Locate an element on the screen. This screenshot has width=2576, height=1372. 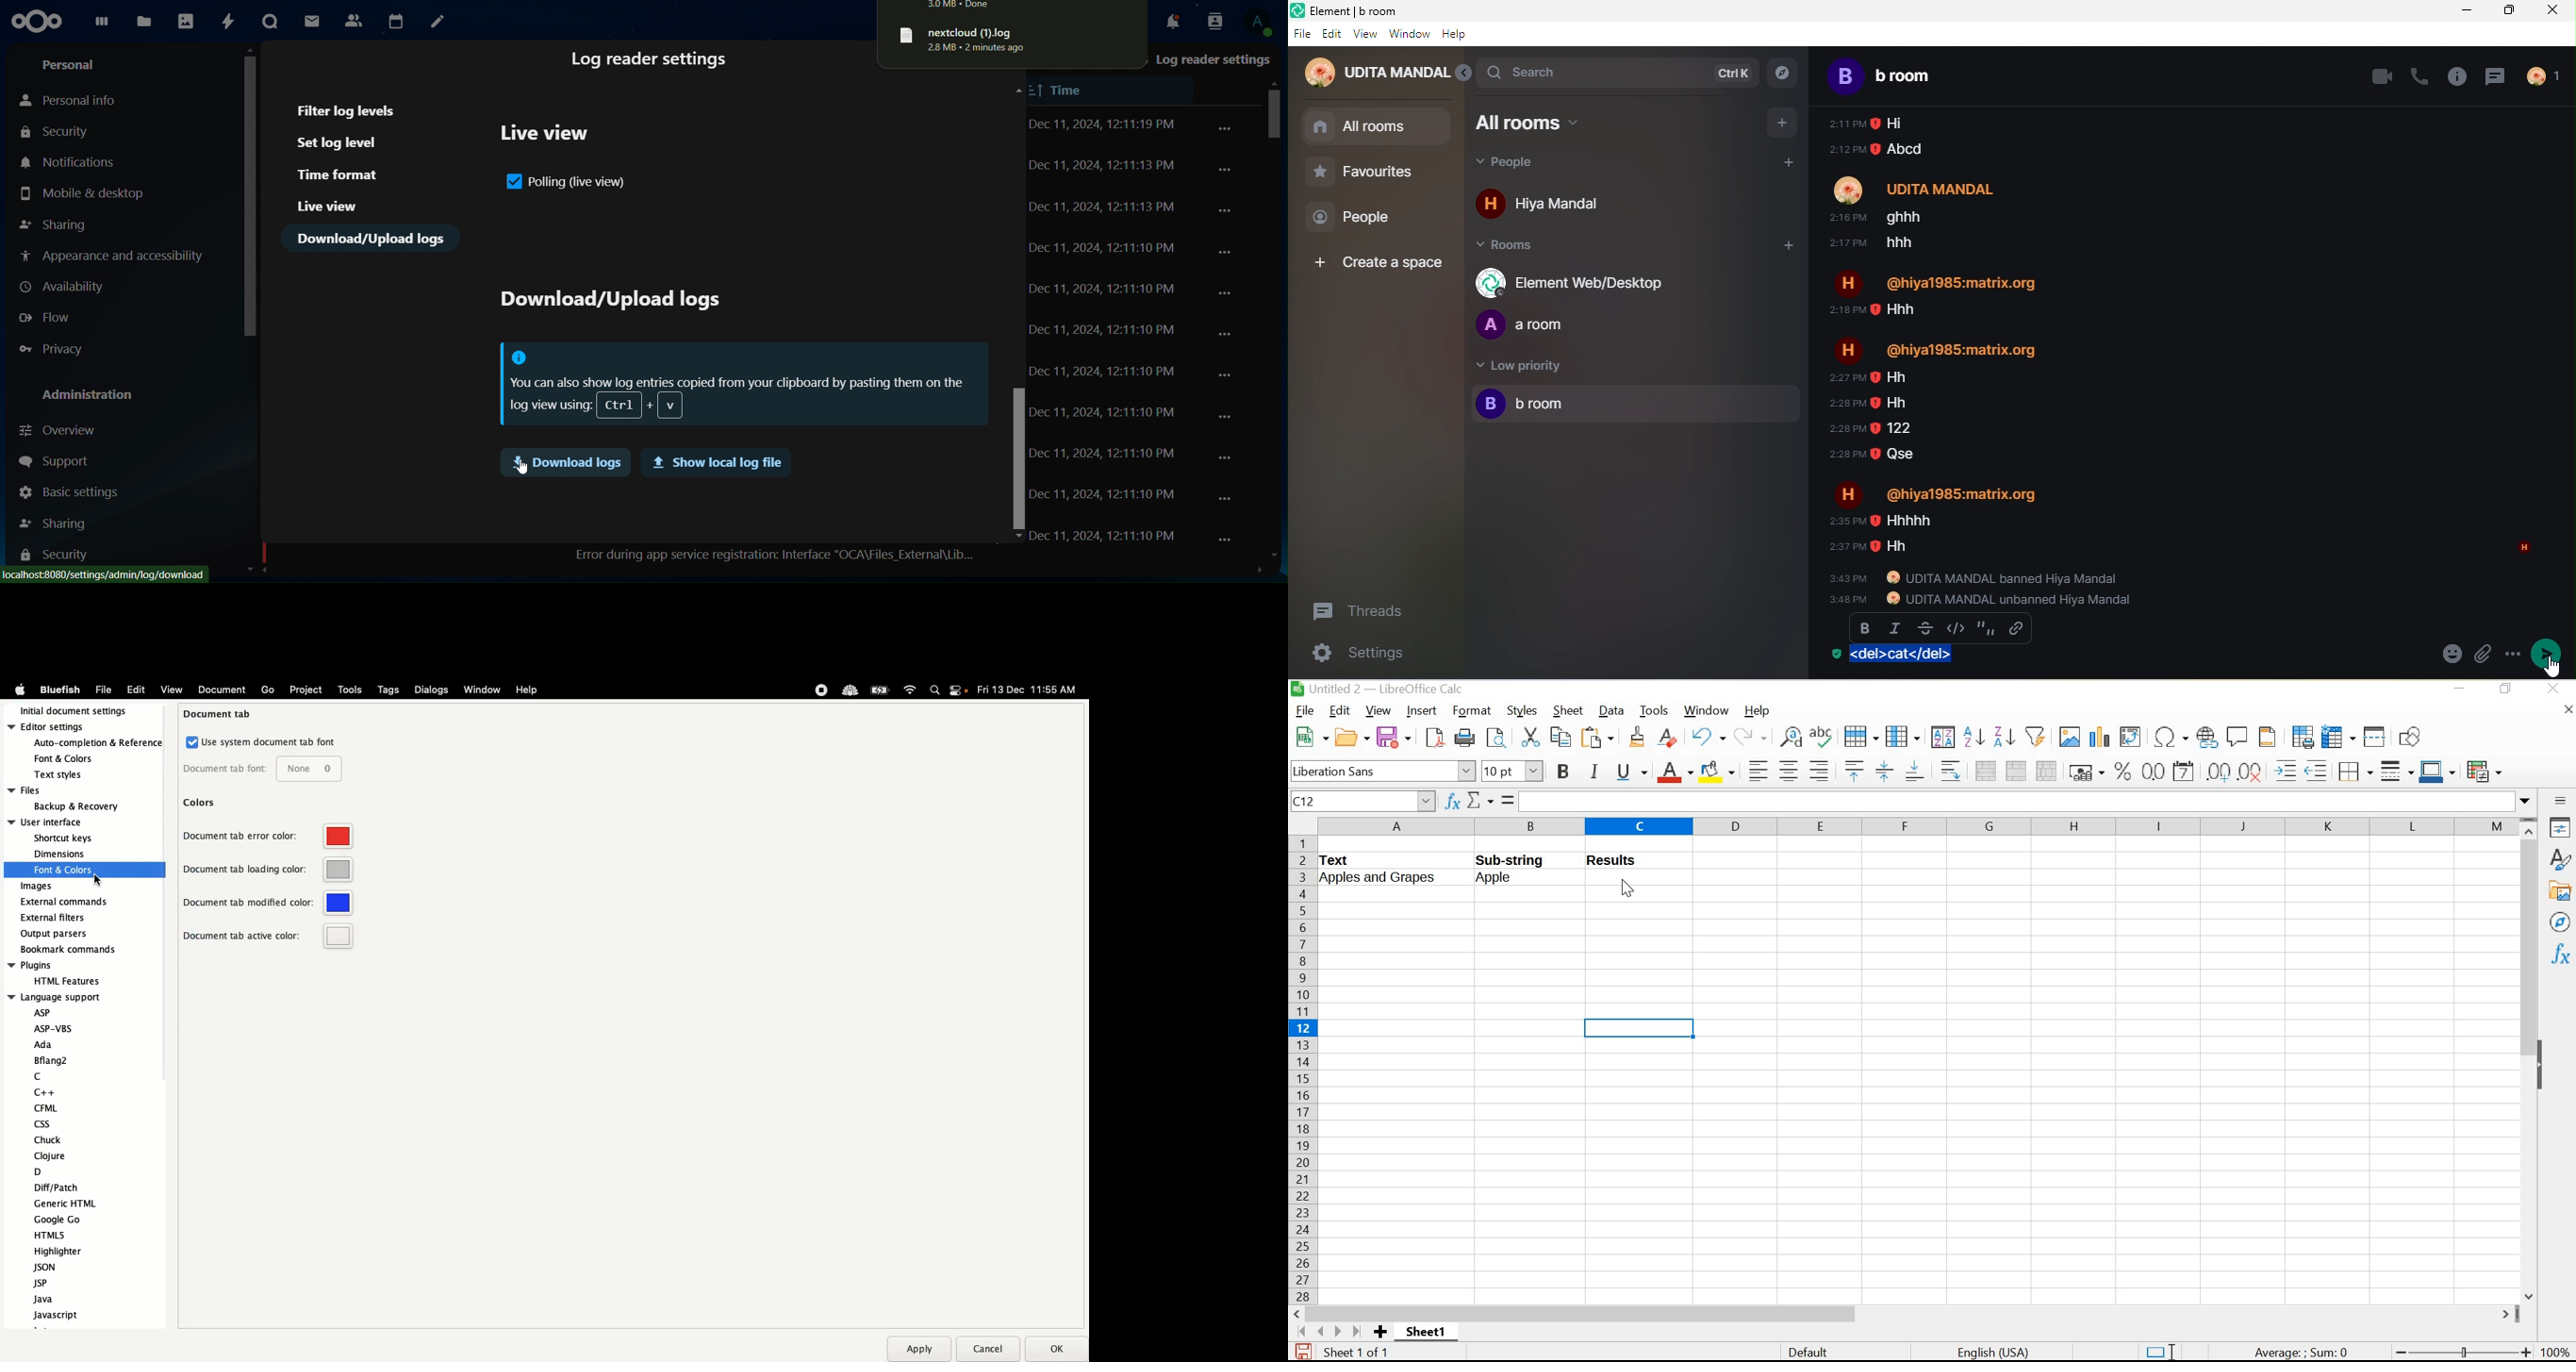
TEXT is located at coordinates (1340, 860).